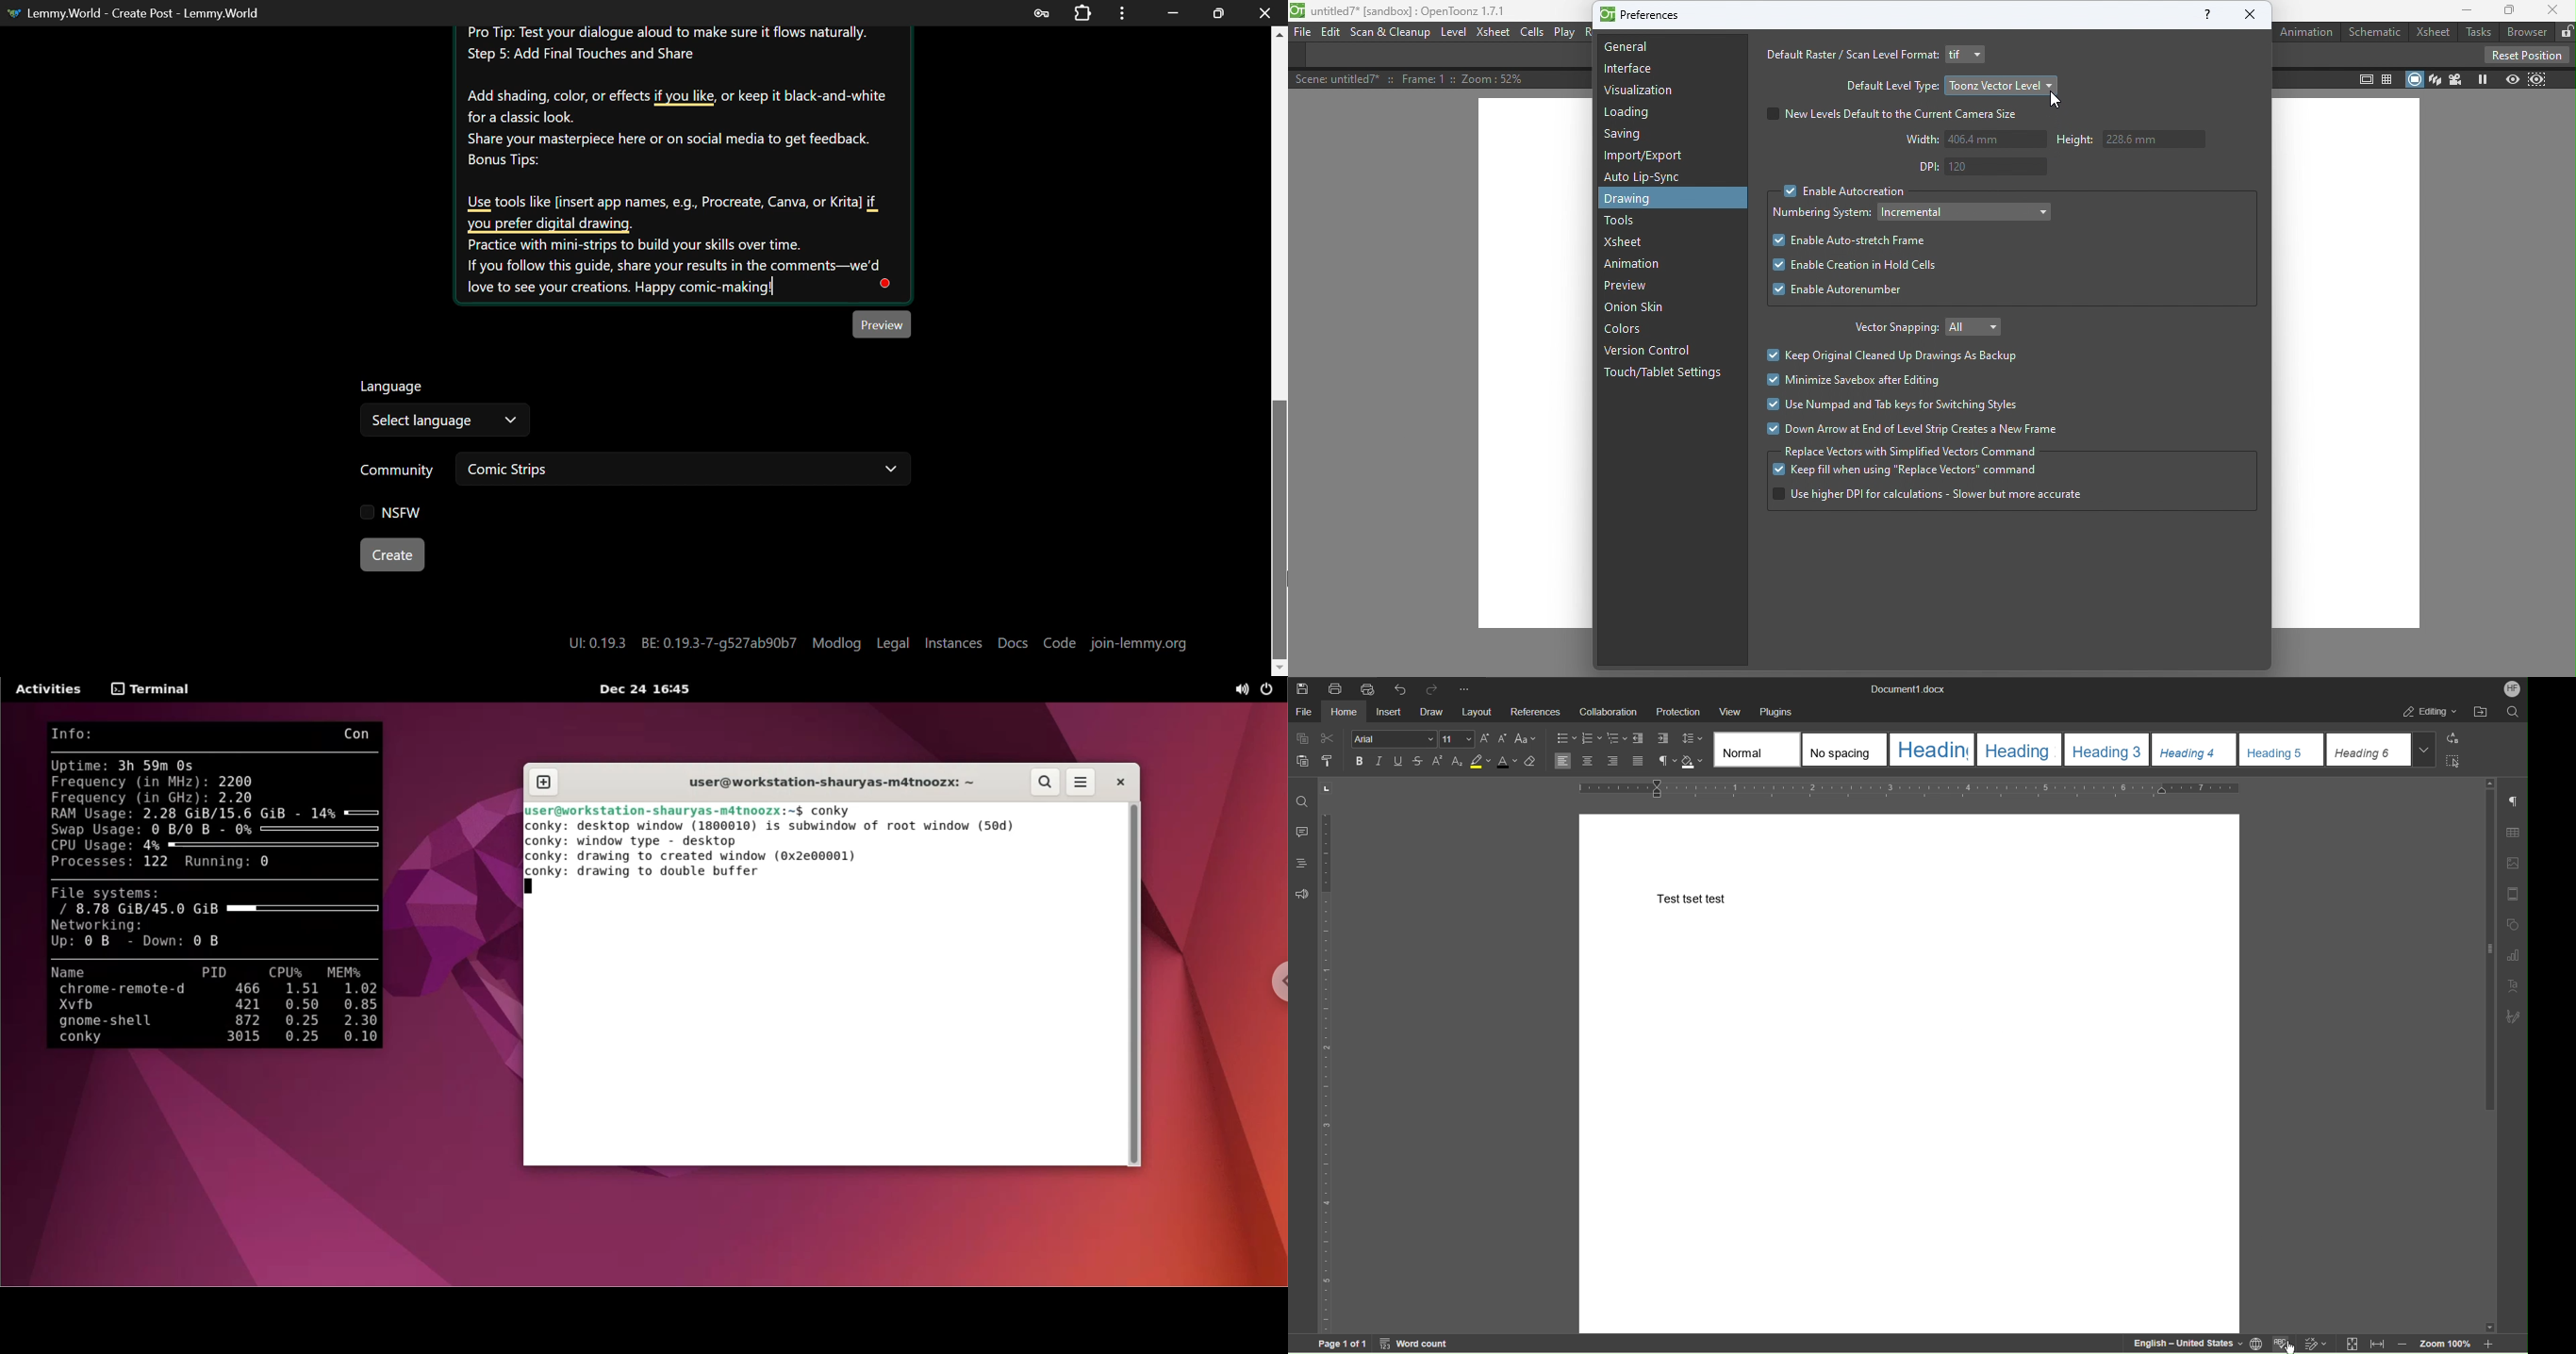  I want to click on Bold, so click(1359, 760).